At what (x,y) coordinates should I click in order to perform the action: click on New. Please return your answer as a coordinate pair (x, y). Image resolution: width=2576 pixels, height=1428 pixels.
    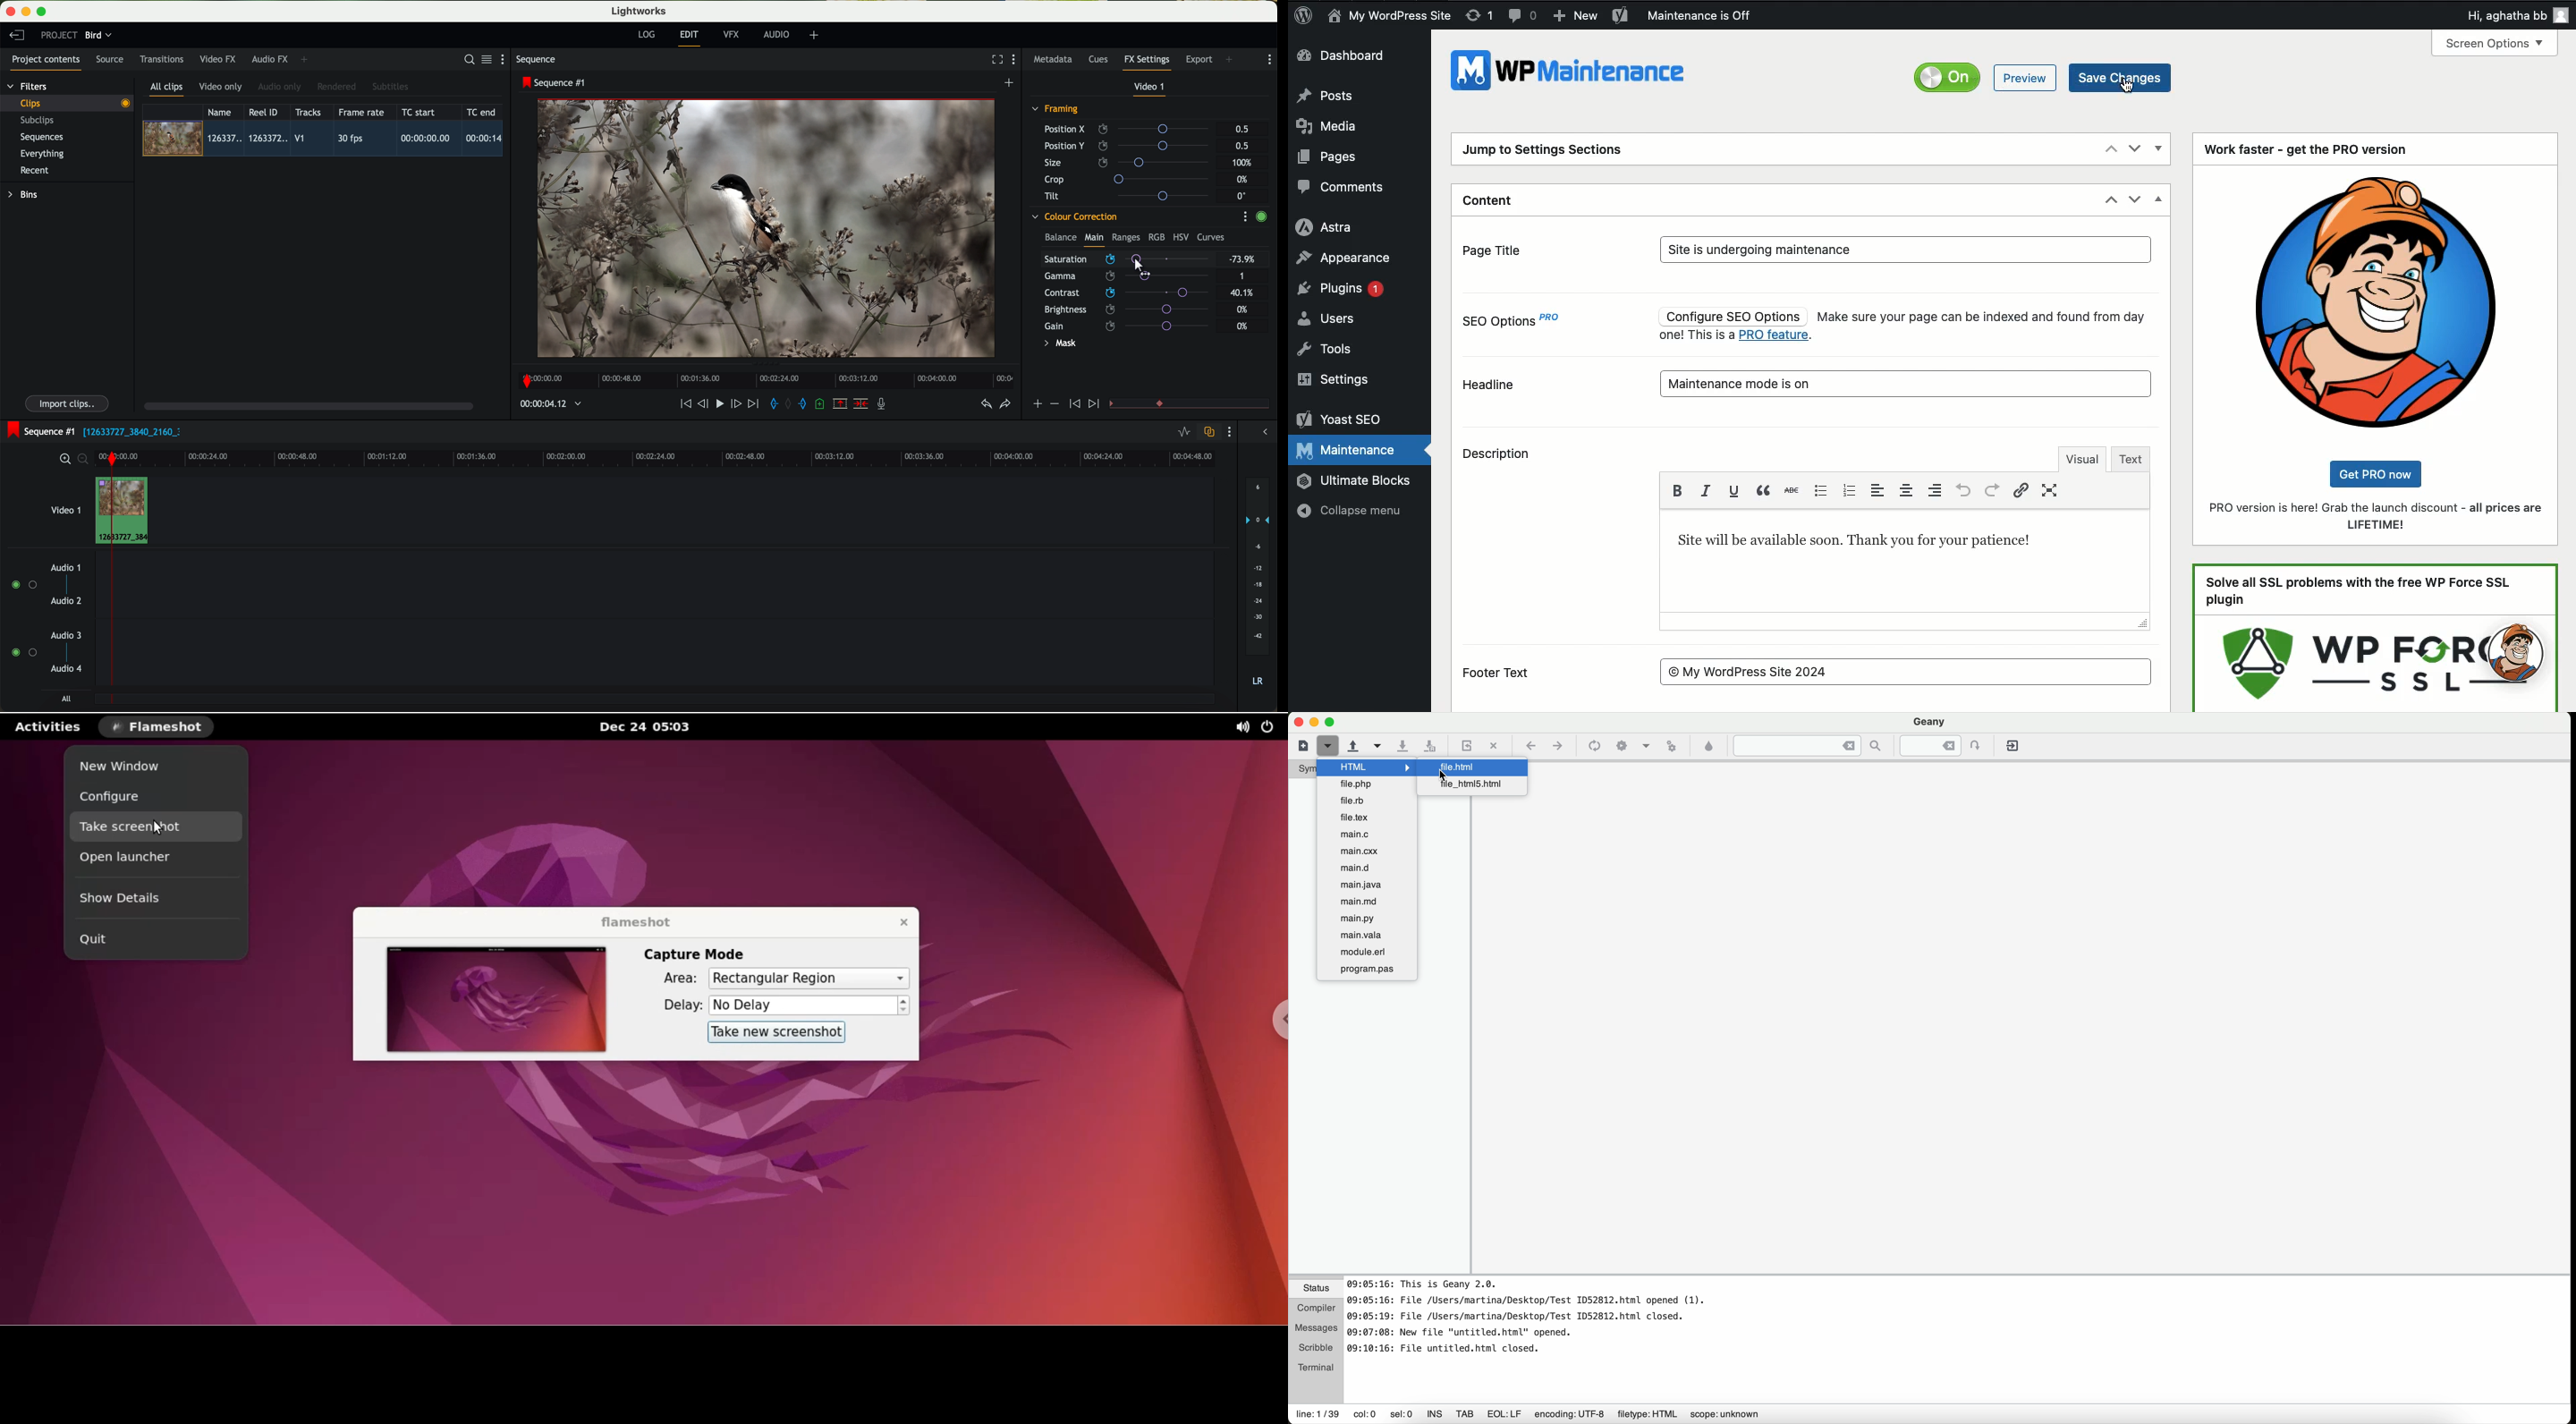
    Looking at the image, I should click on (1576, 16).